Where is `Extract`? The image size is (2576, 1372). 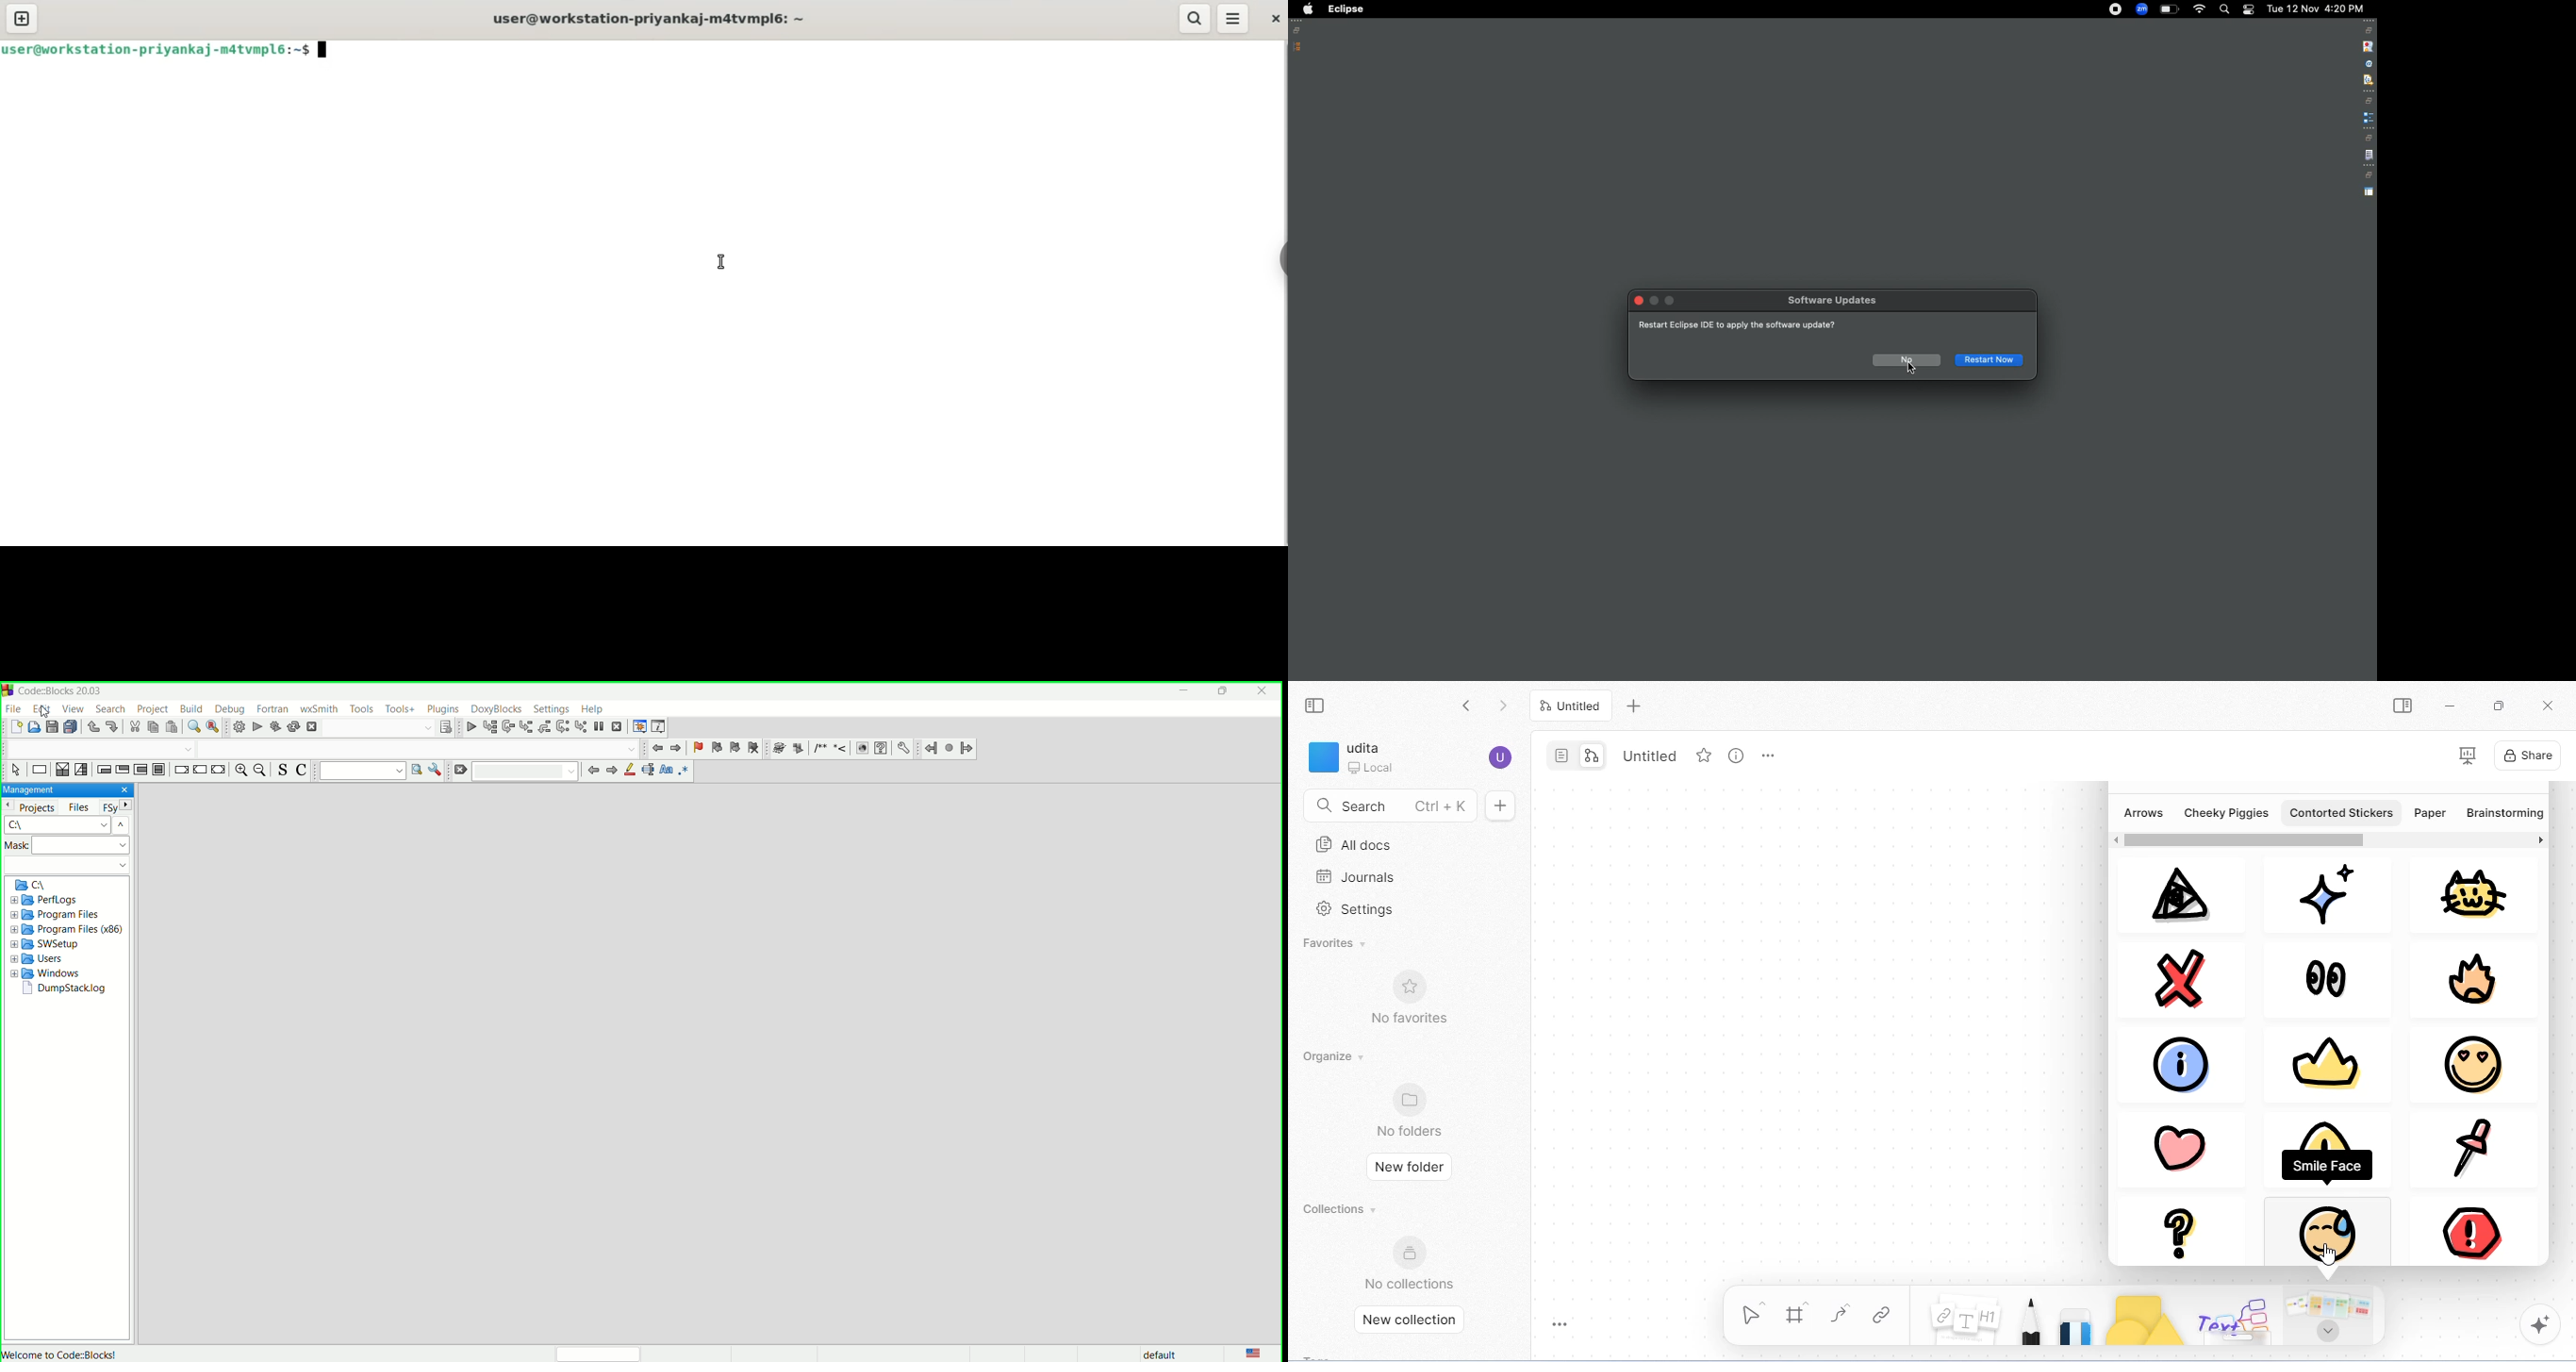 Extract is located at coordinates (798, 749).